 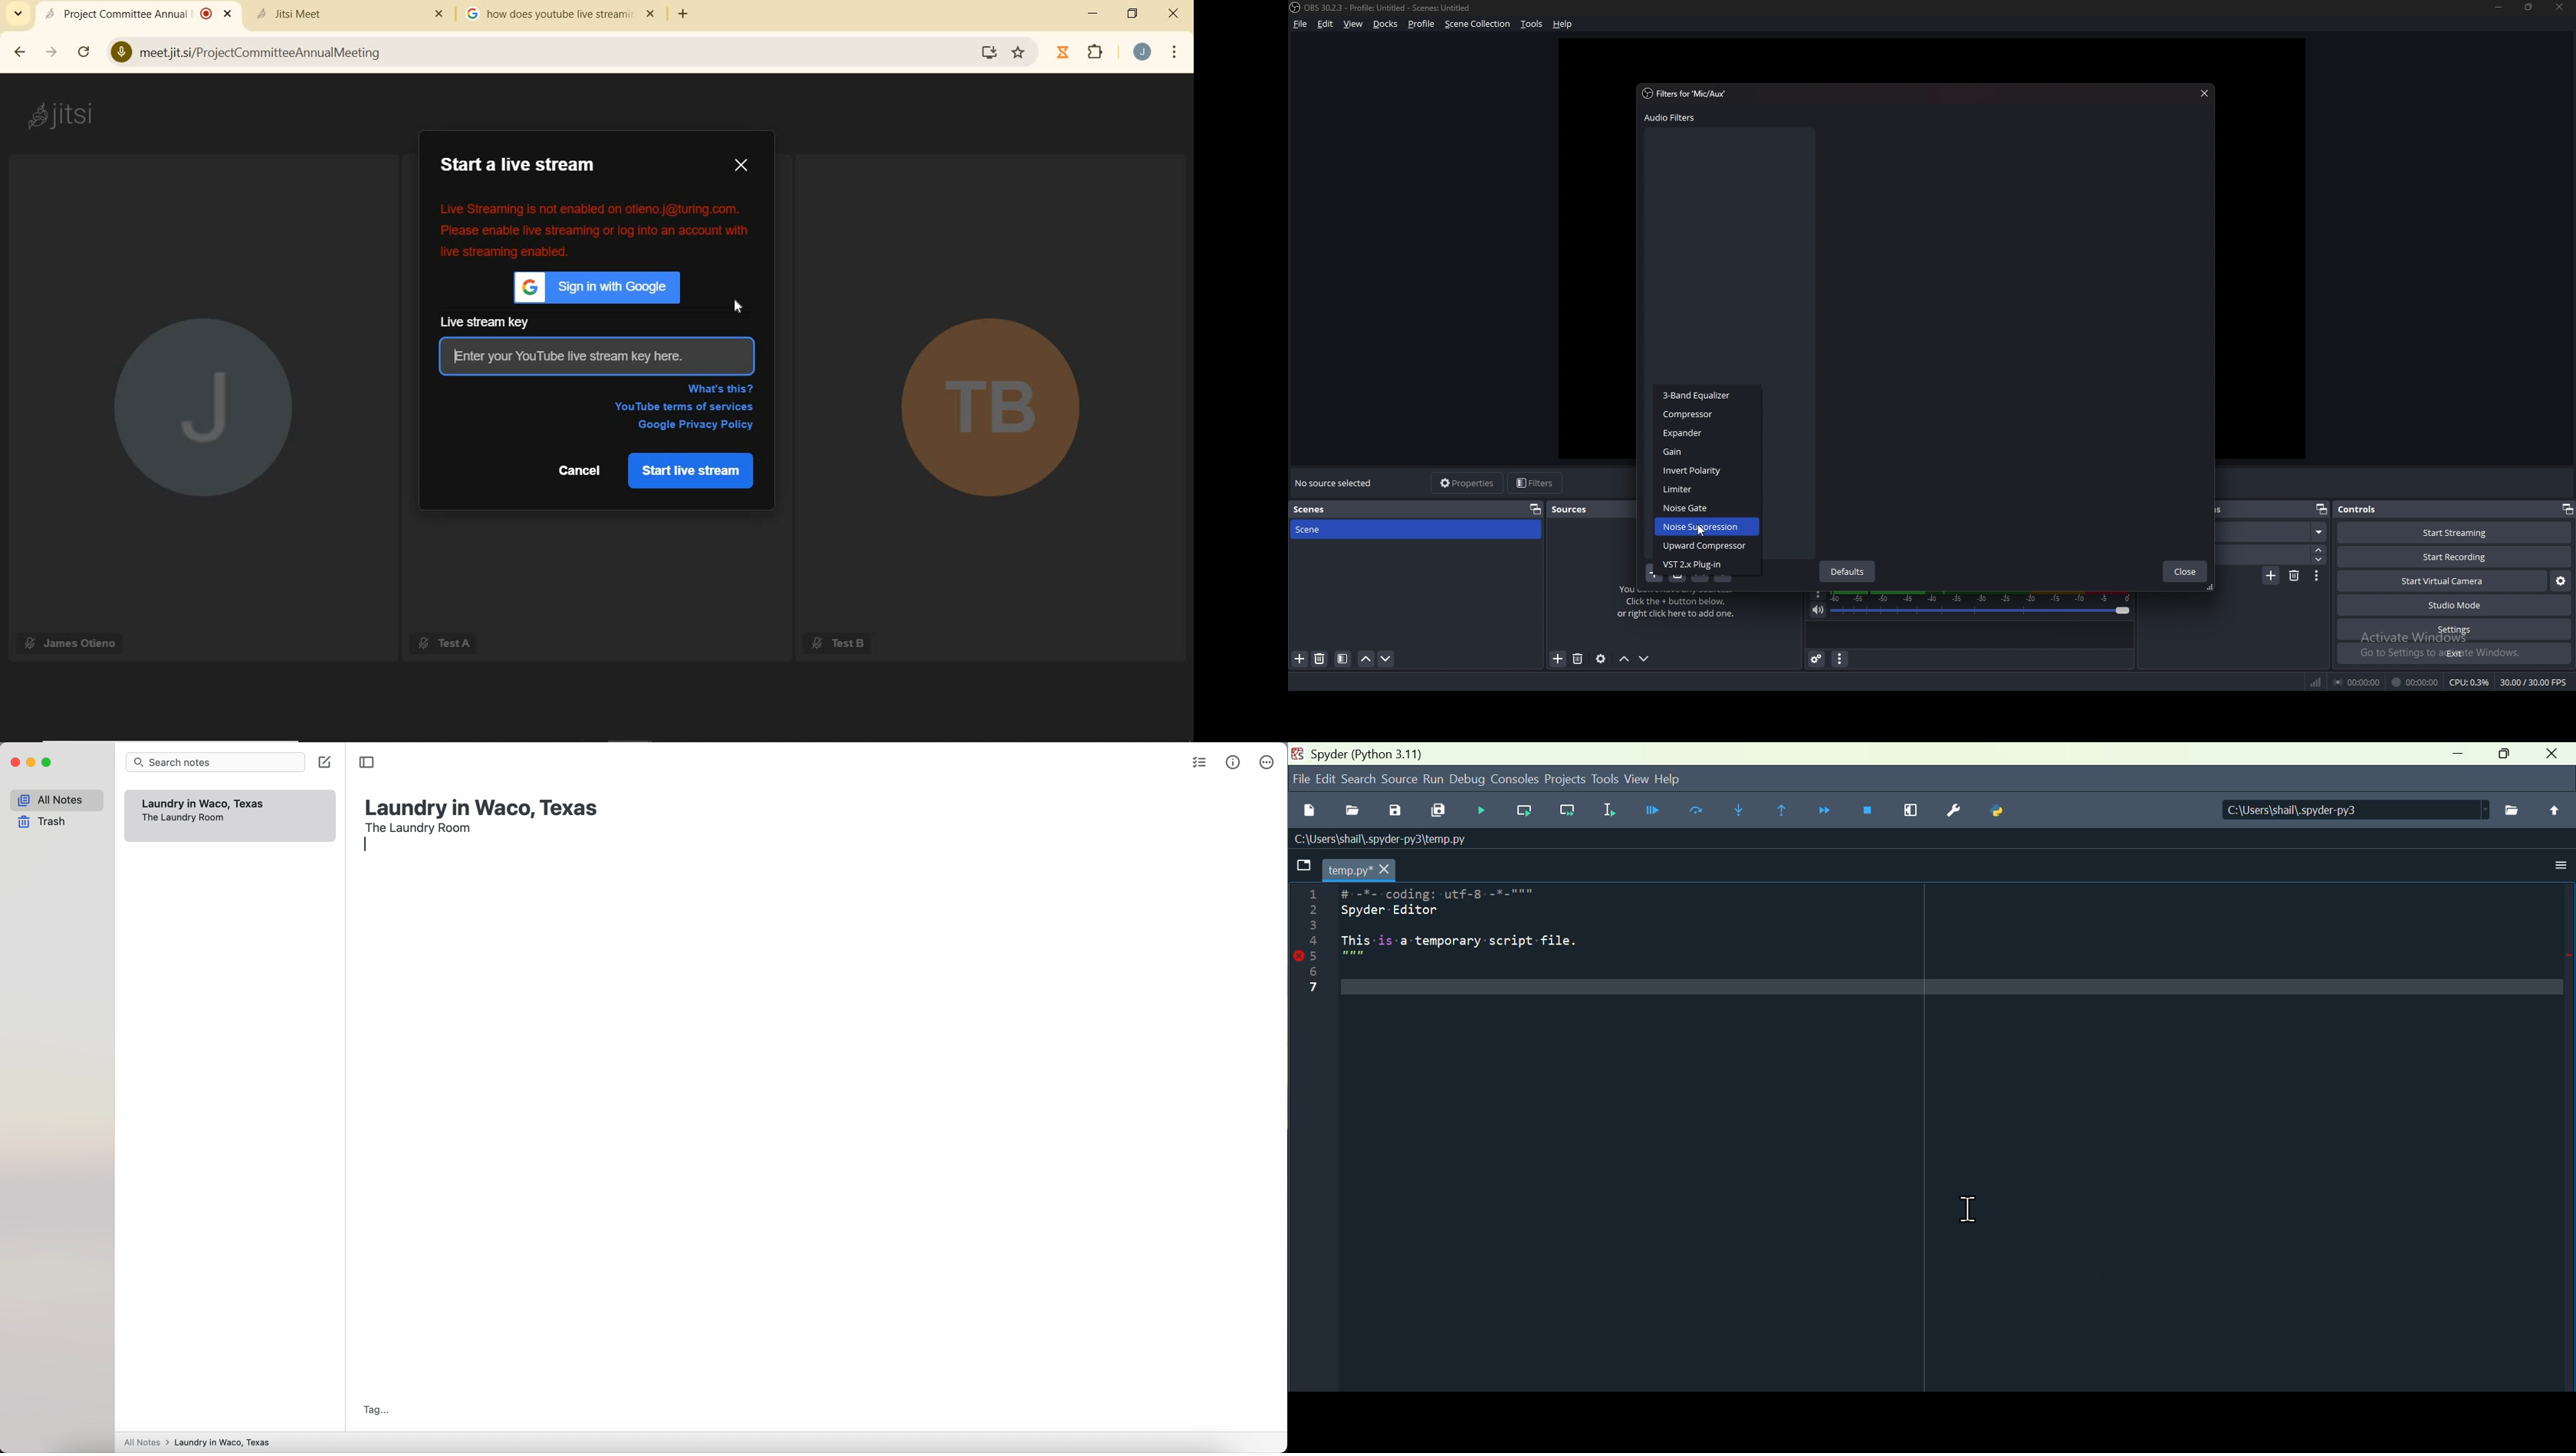 I want to click on error message, so click(x=595, y=230).